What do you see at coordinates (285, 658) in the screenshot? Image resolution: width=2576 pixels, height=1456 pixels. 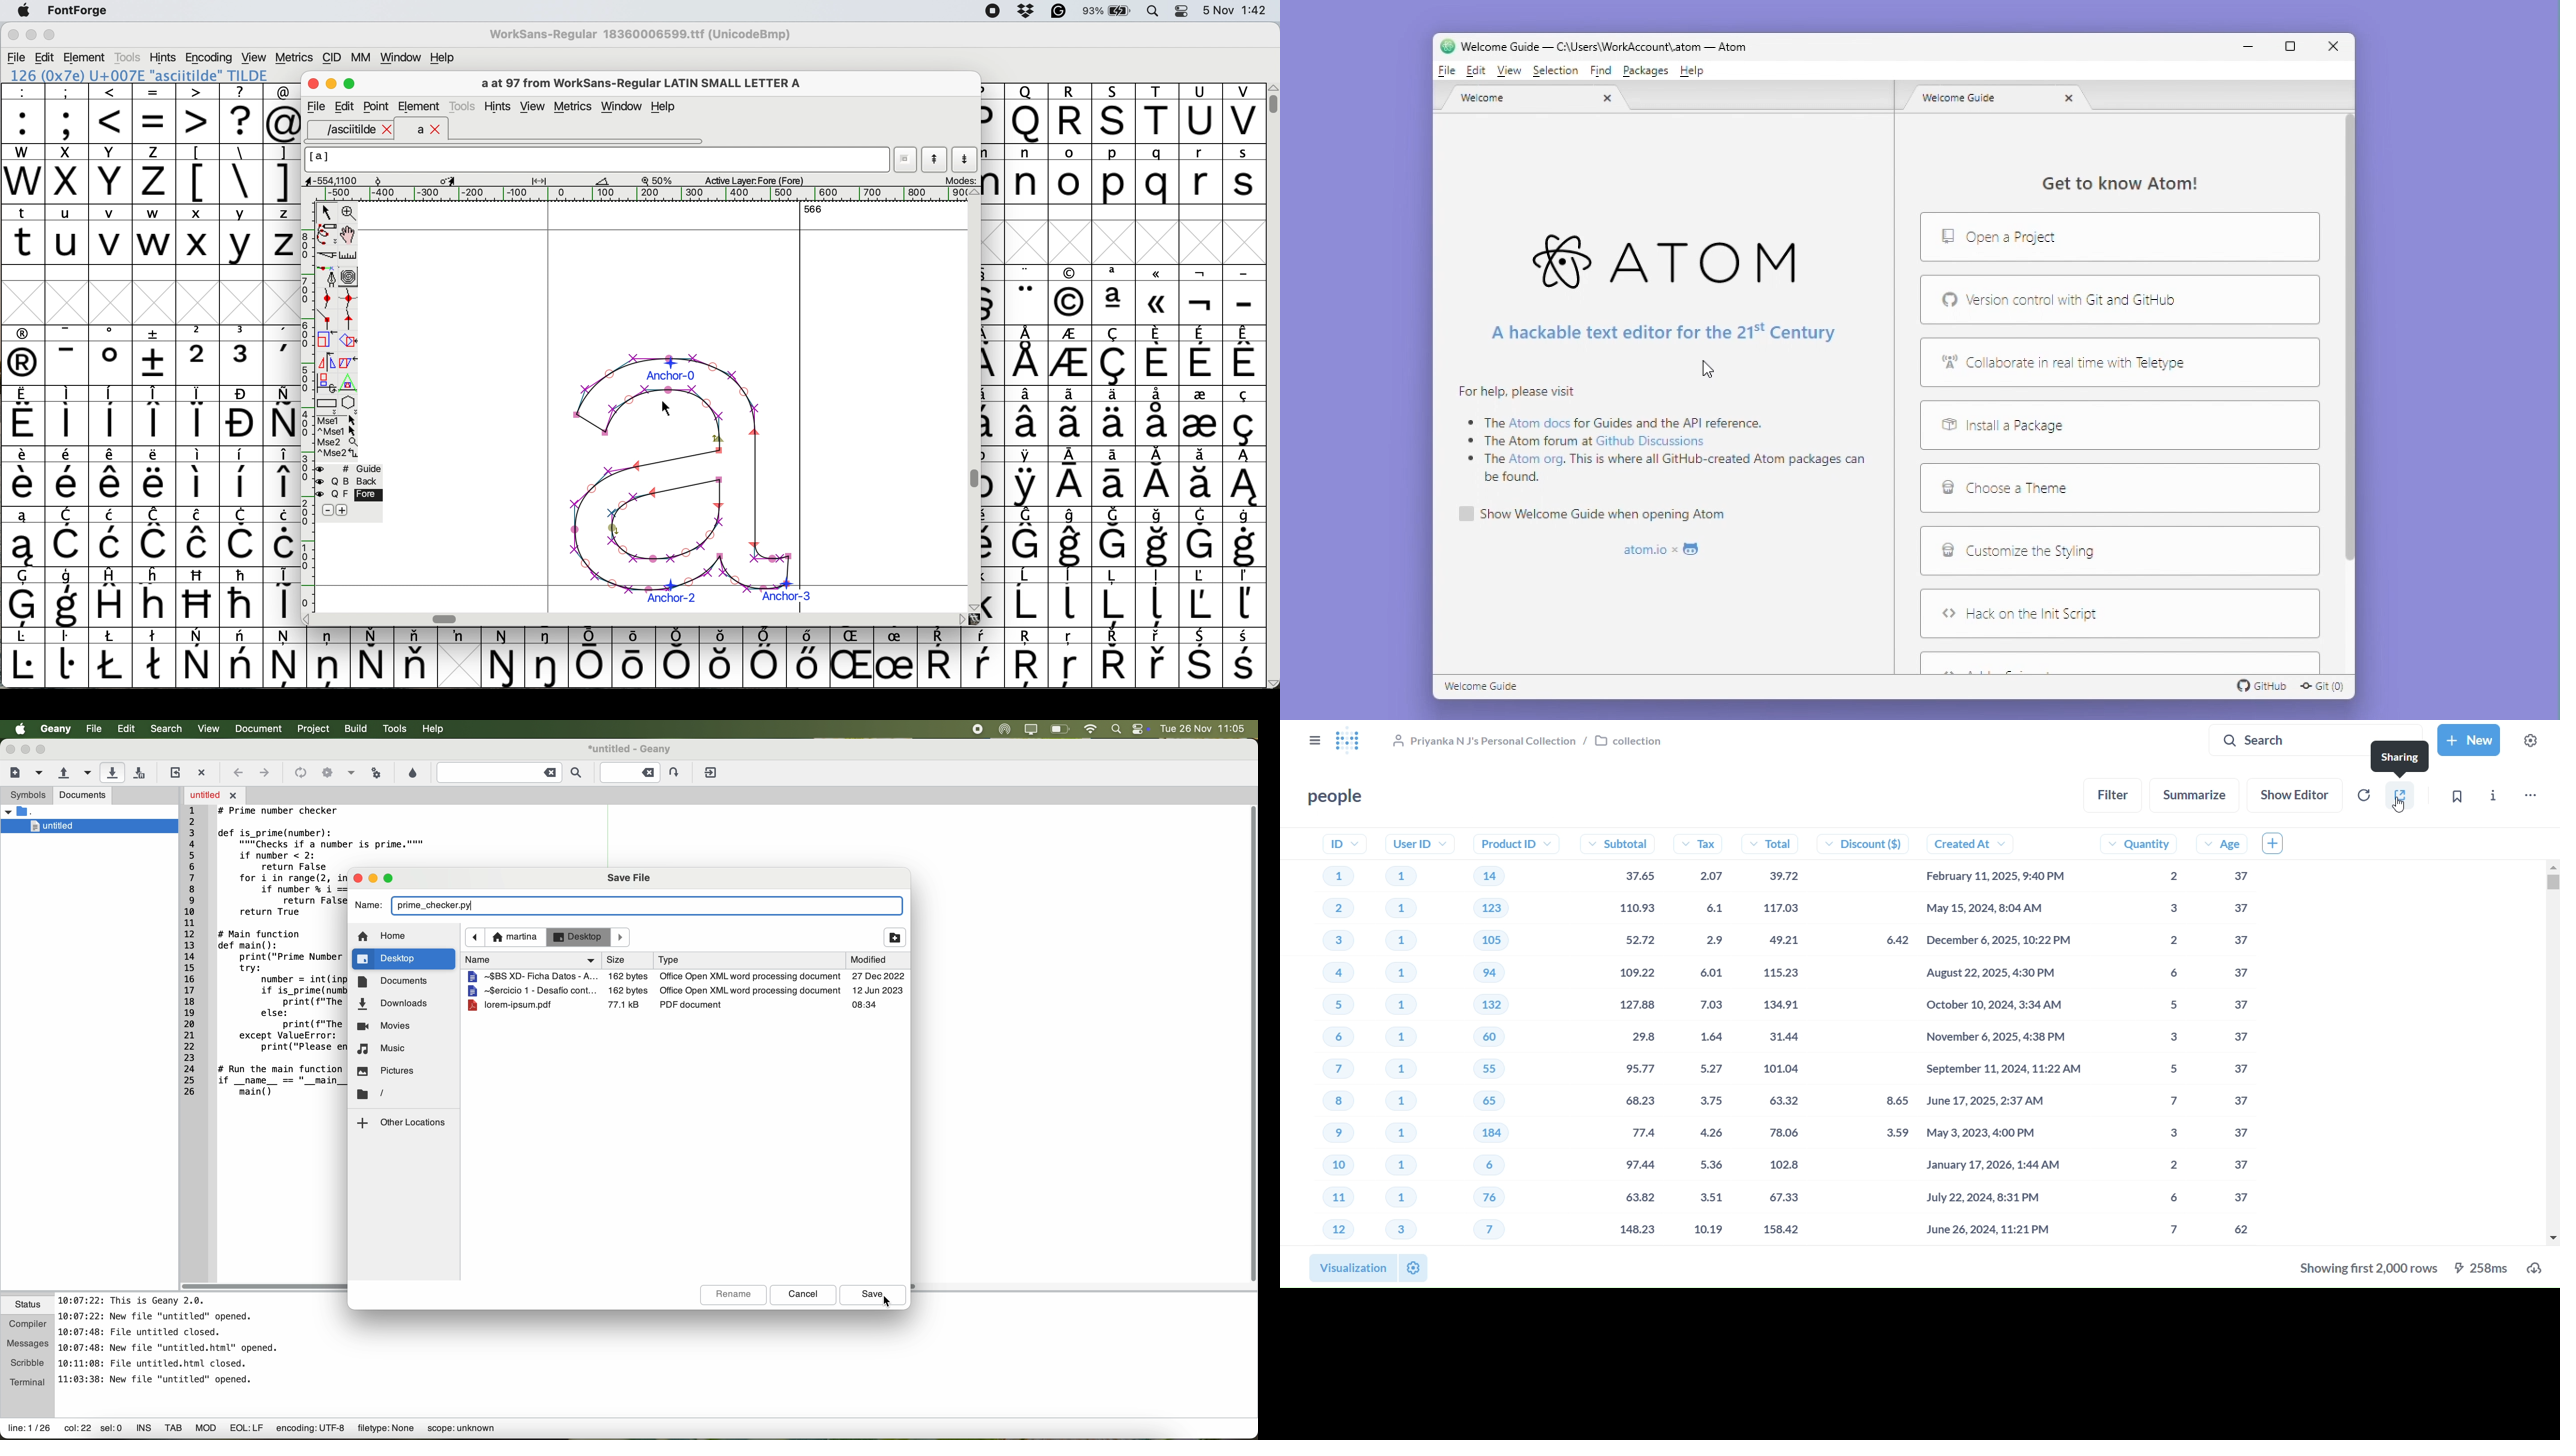 I see `symbol` at bounding box center [285, 658].